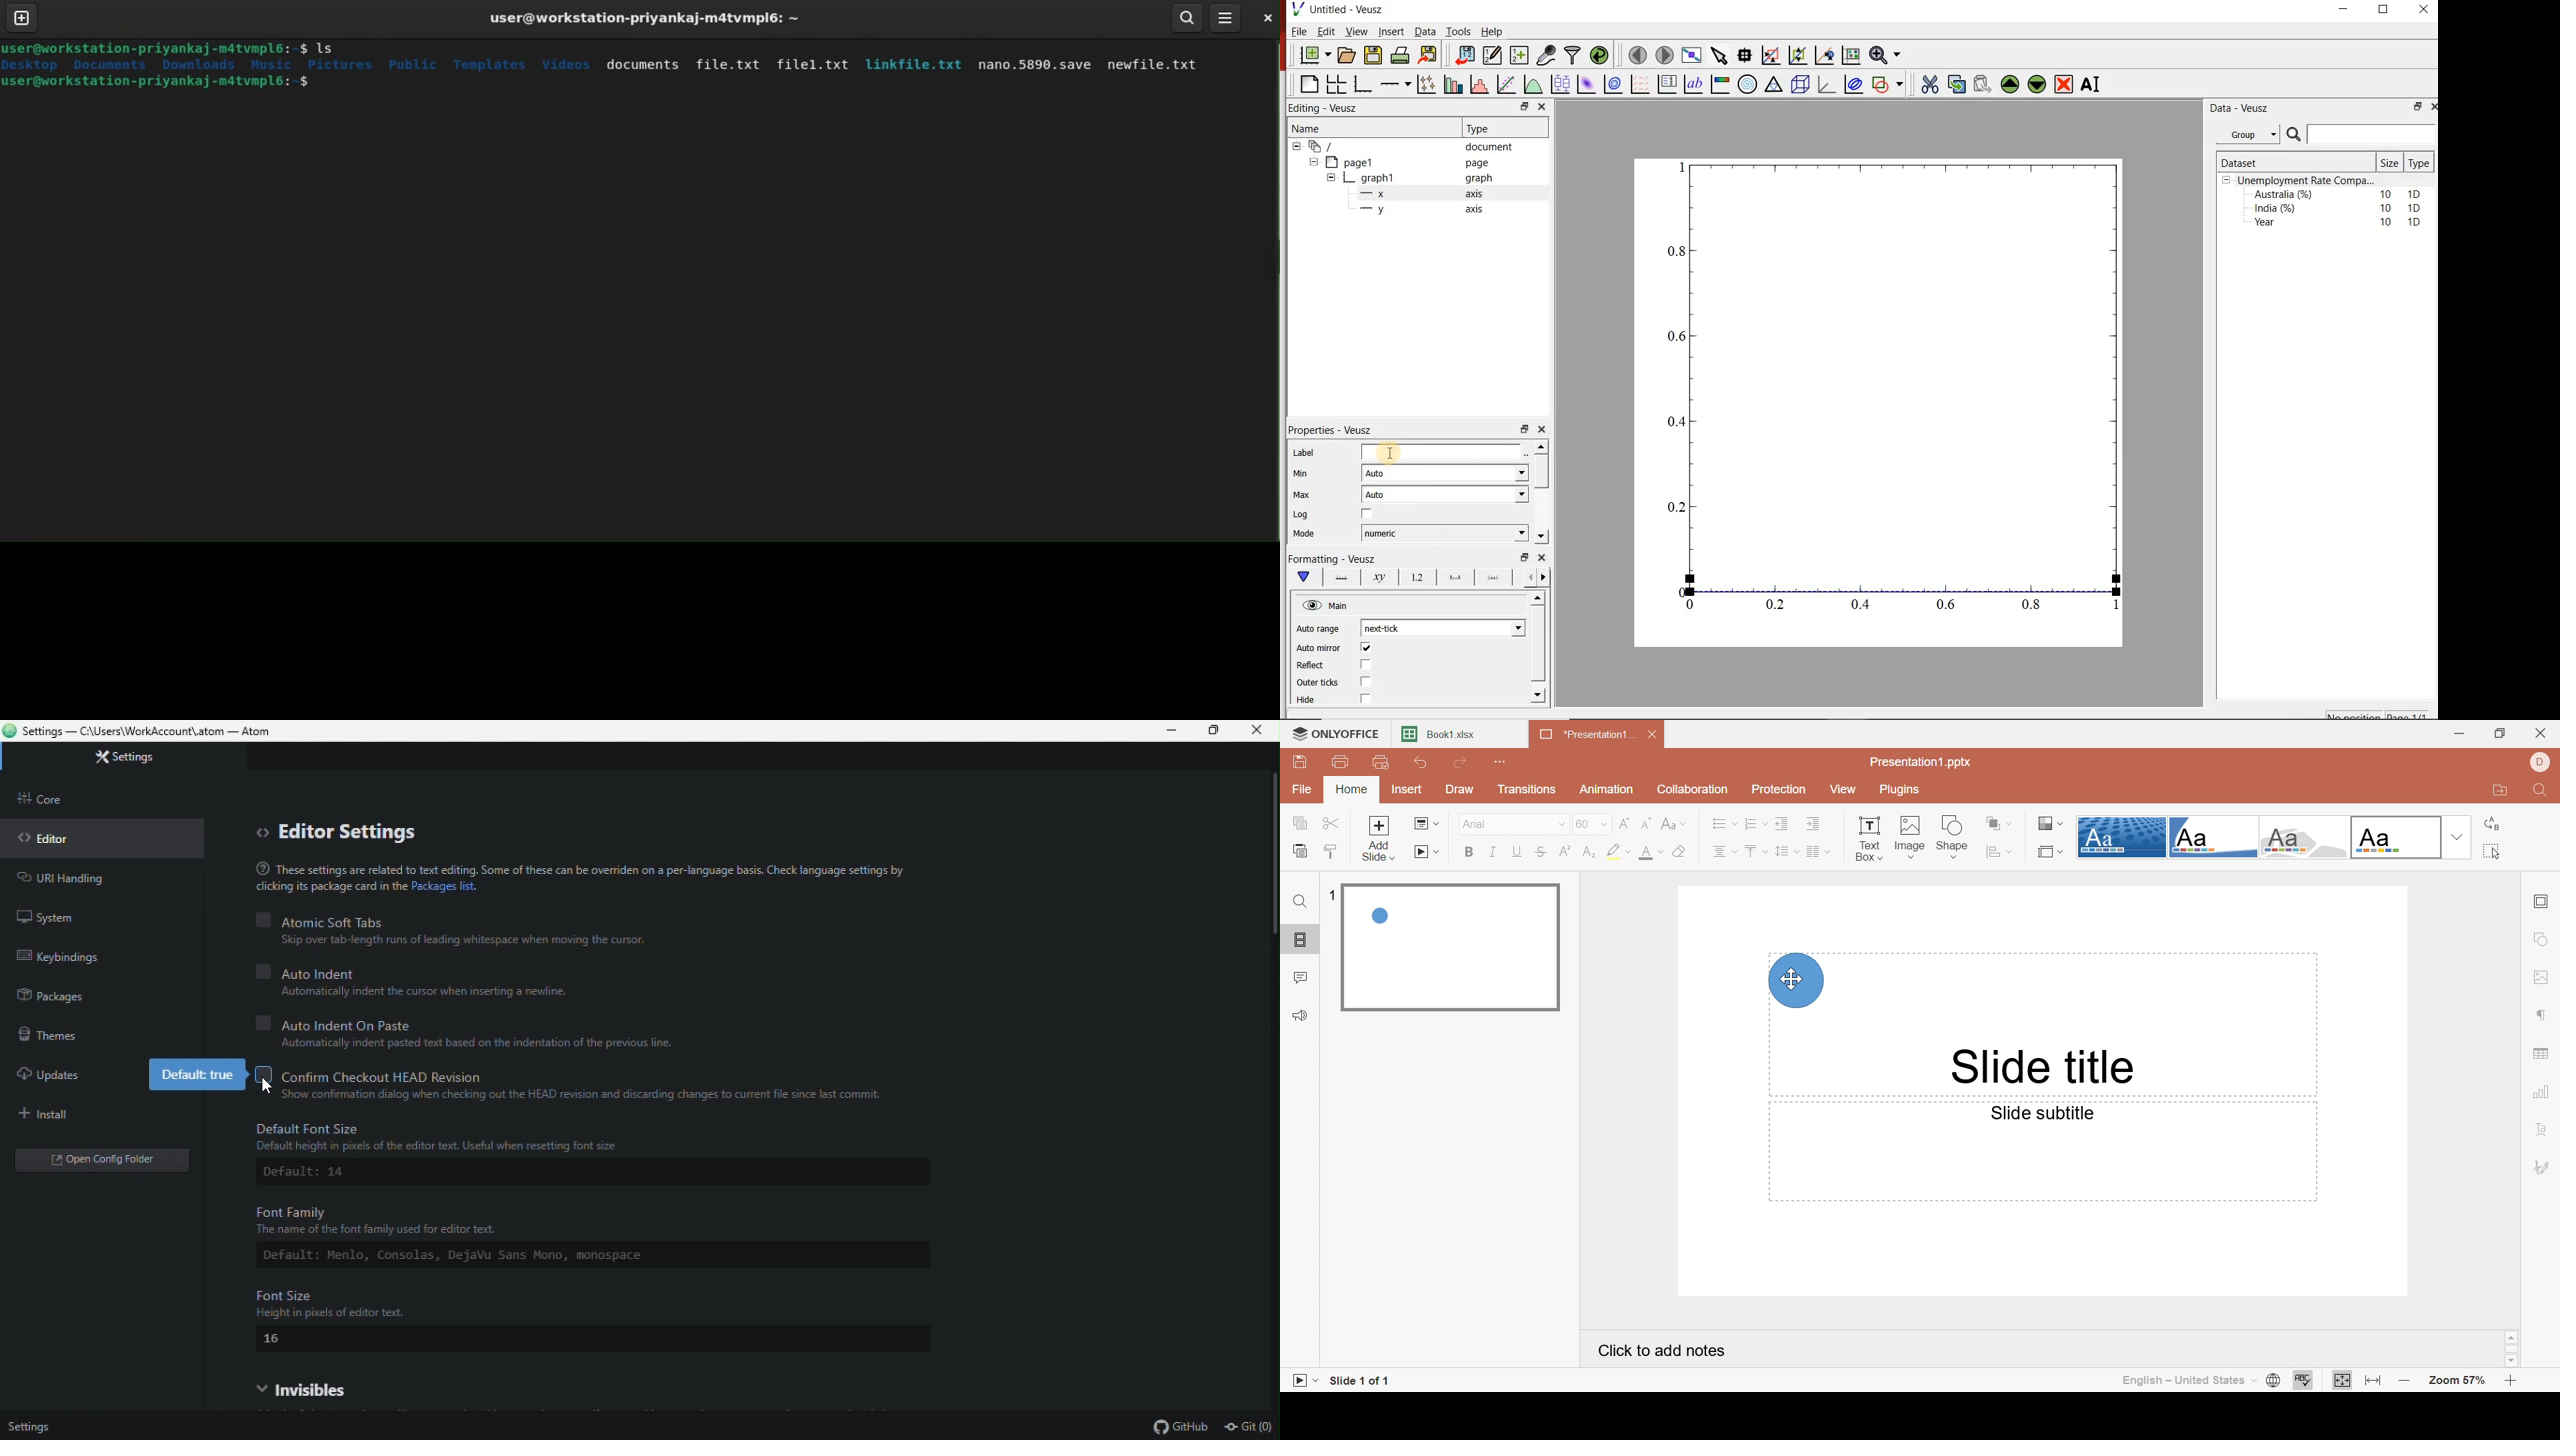  I want to click on Slide 1 of 1, so click(1359, 1382).